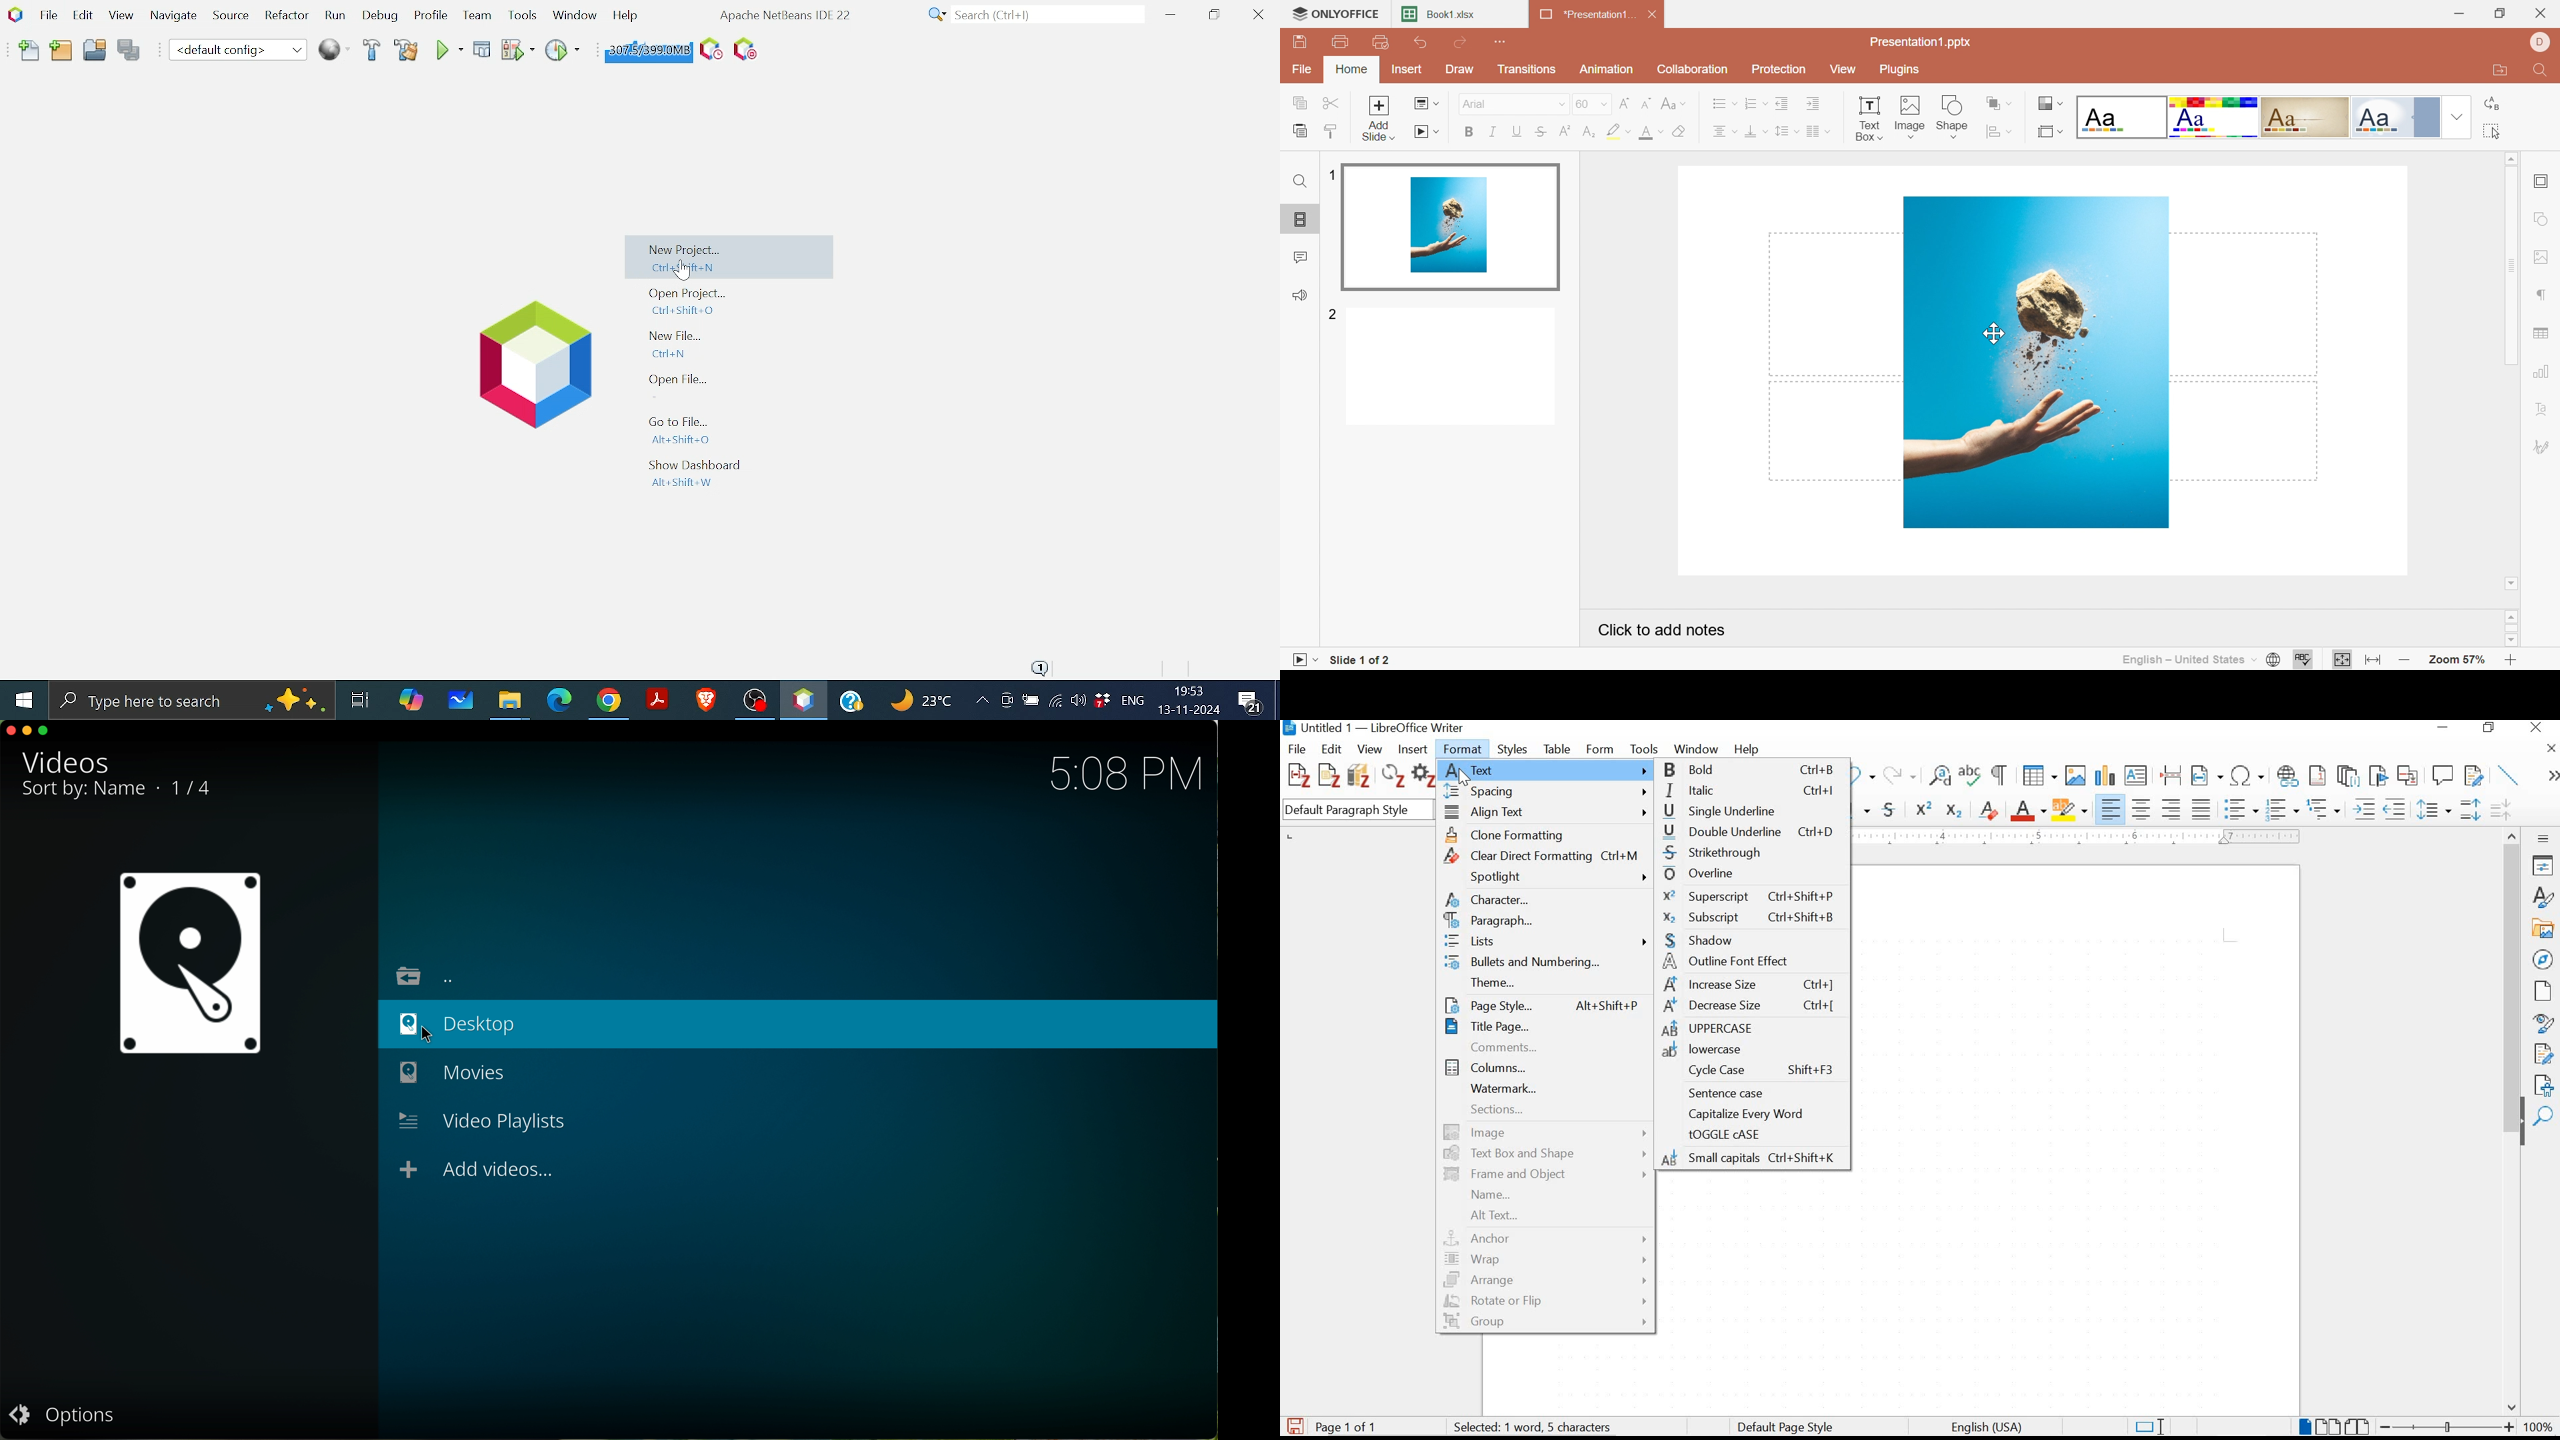 Image resolution: width=2576 pixels, height=1456 pixels. I want to click on Replace, so click(2492, 103).